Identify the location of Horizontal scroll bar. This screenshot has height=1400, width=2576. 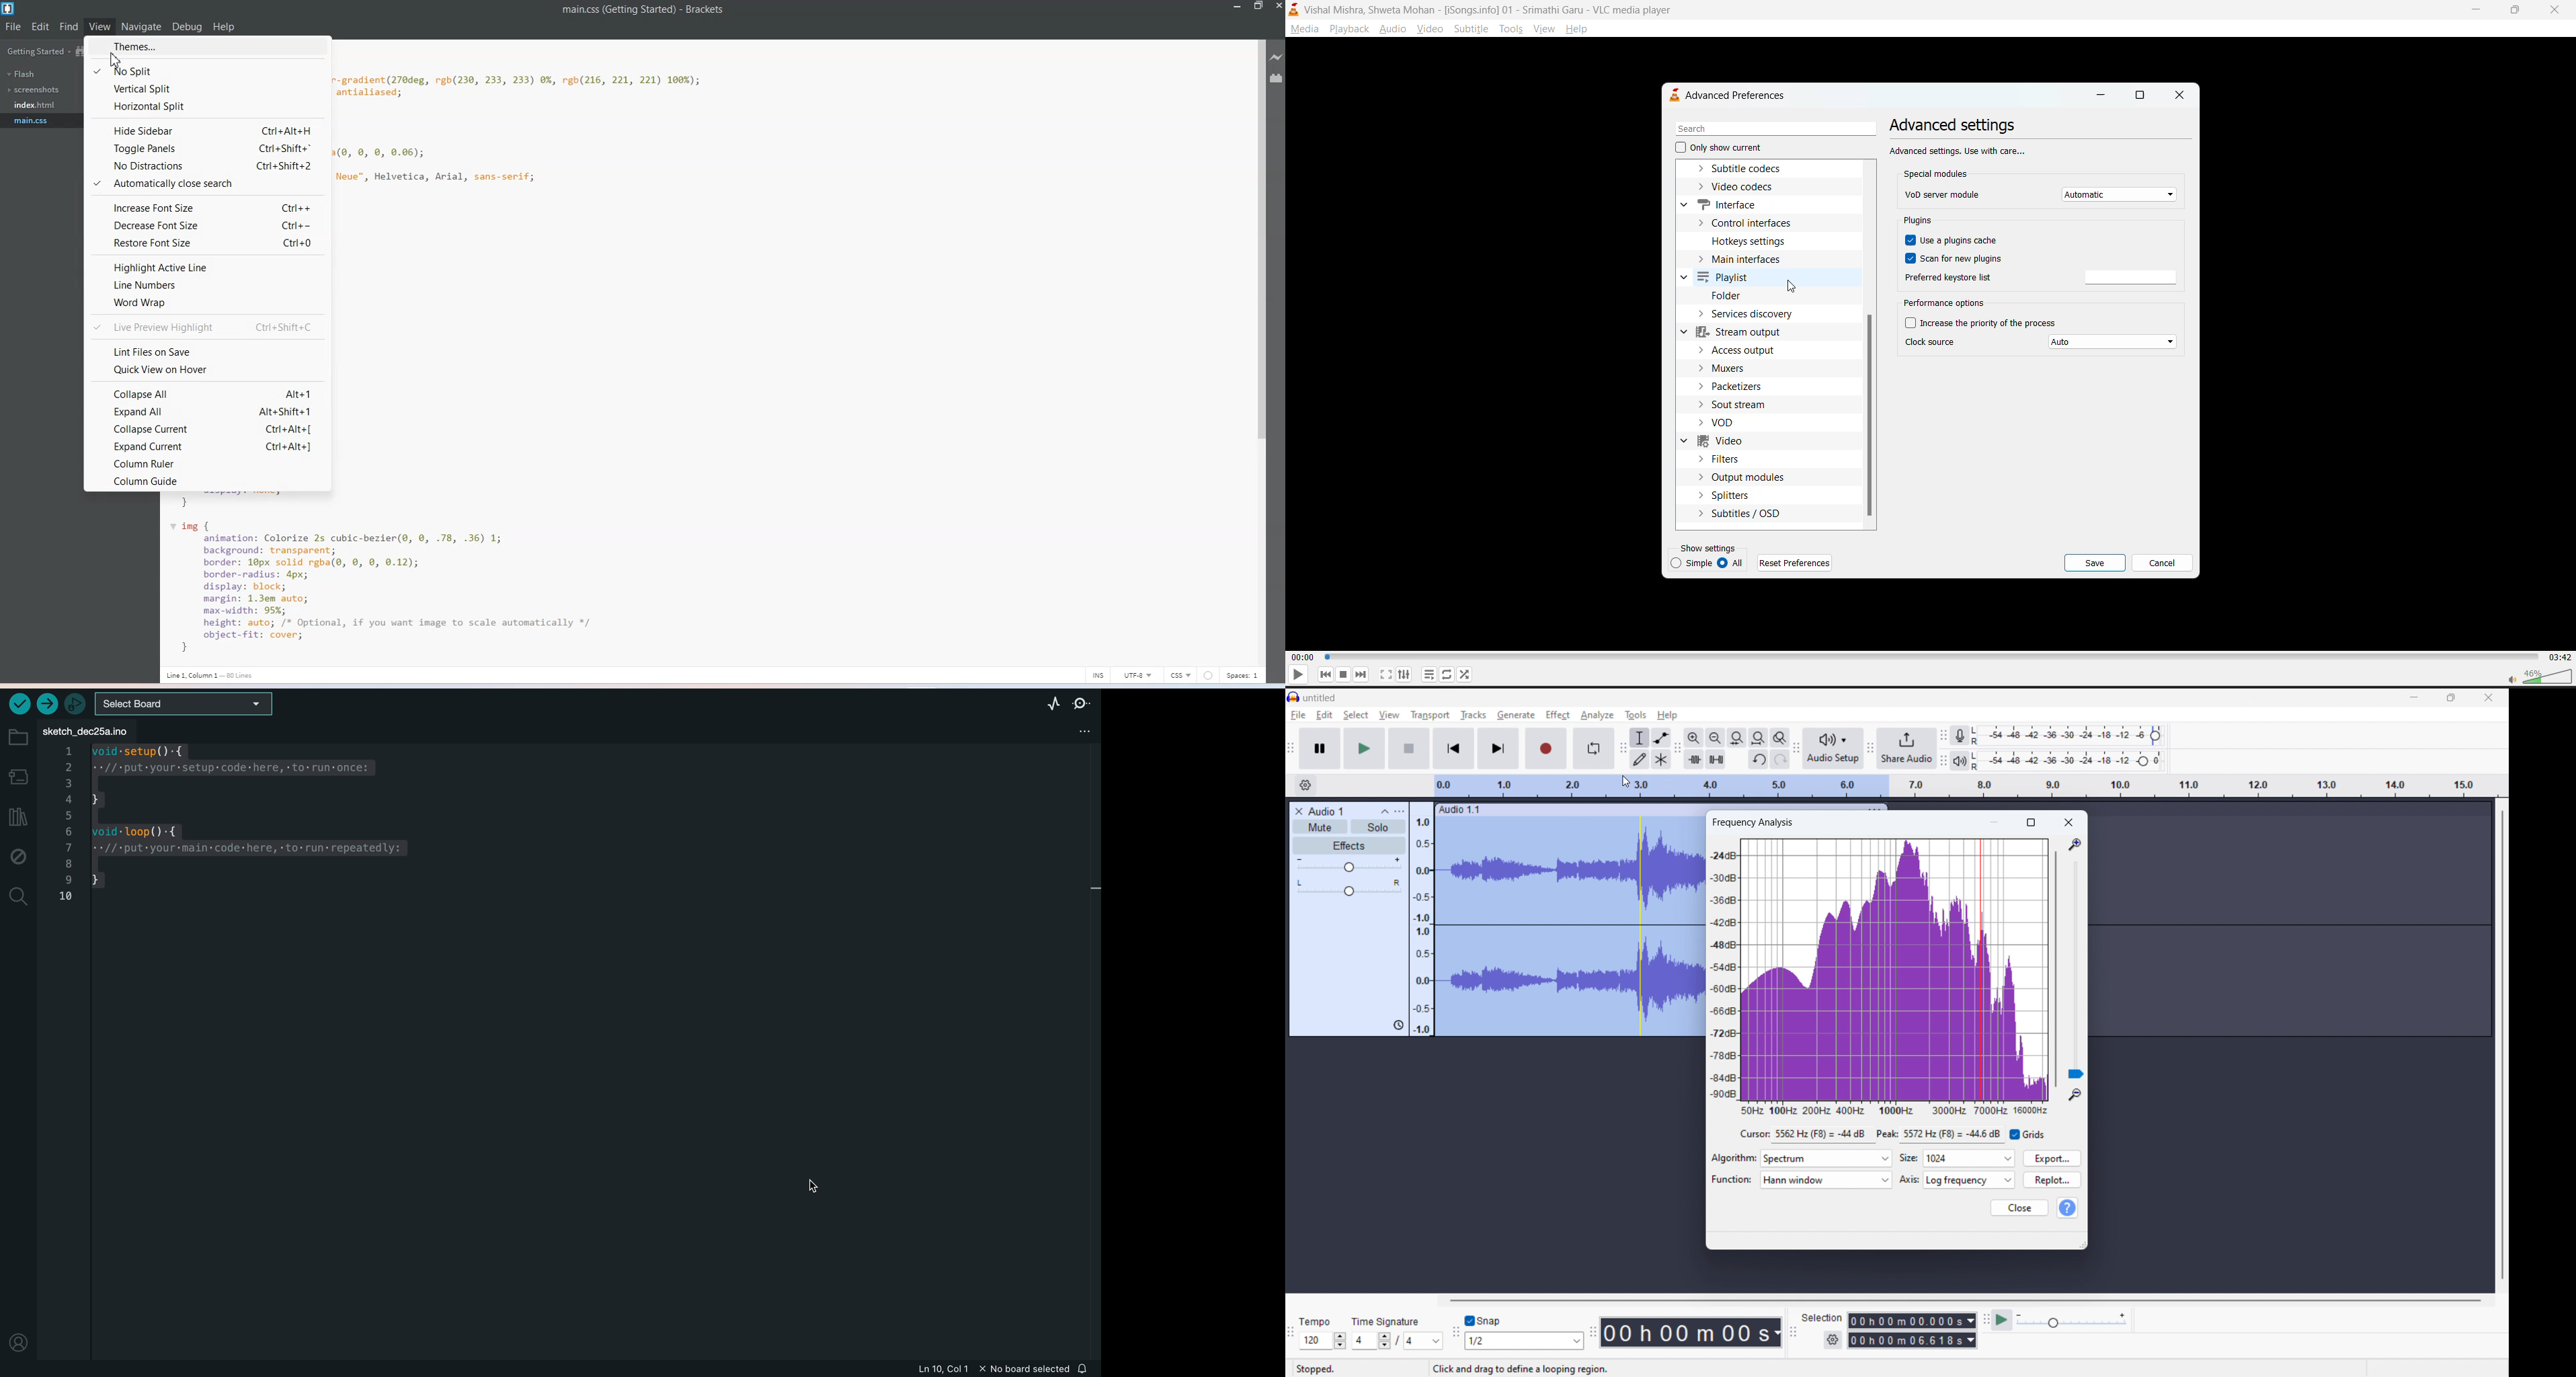
(1960, 1299).